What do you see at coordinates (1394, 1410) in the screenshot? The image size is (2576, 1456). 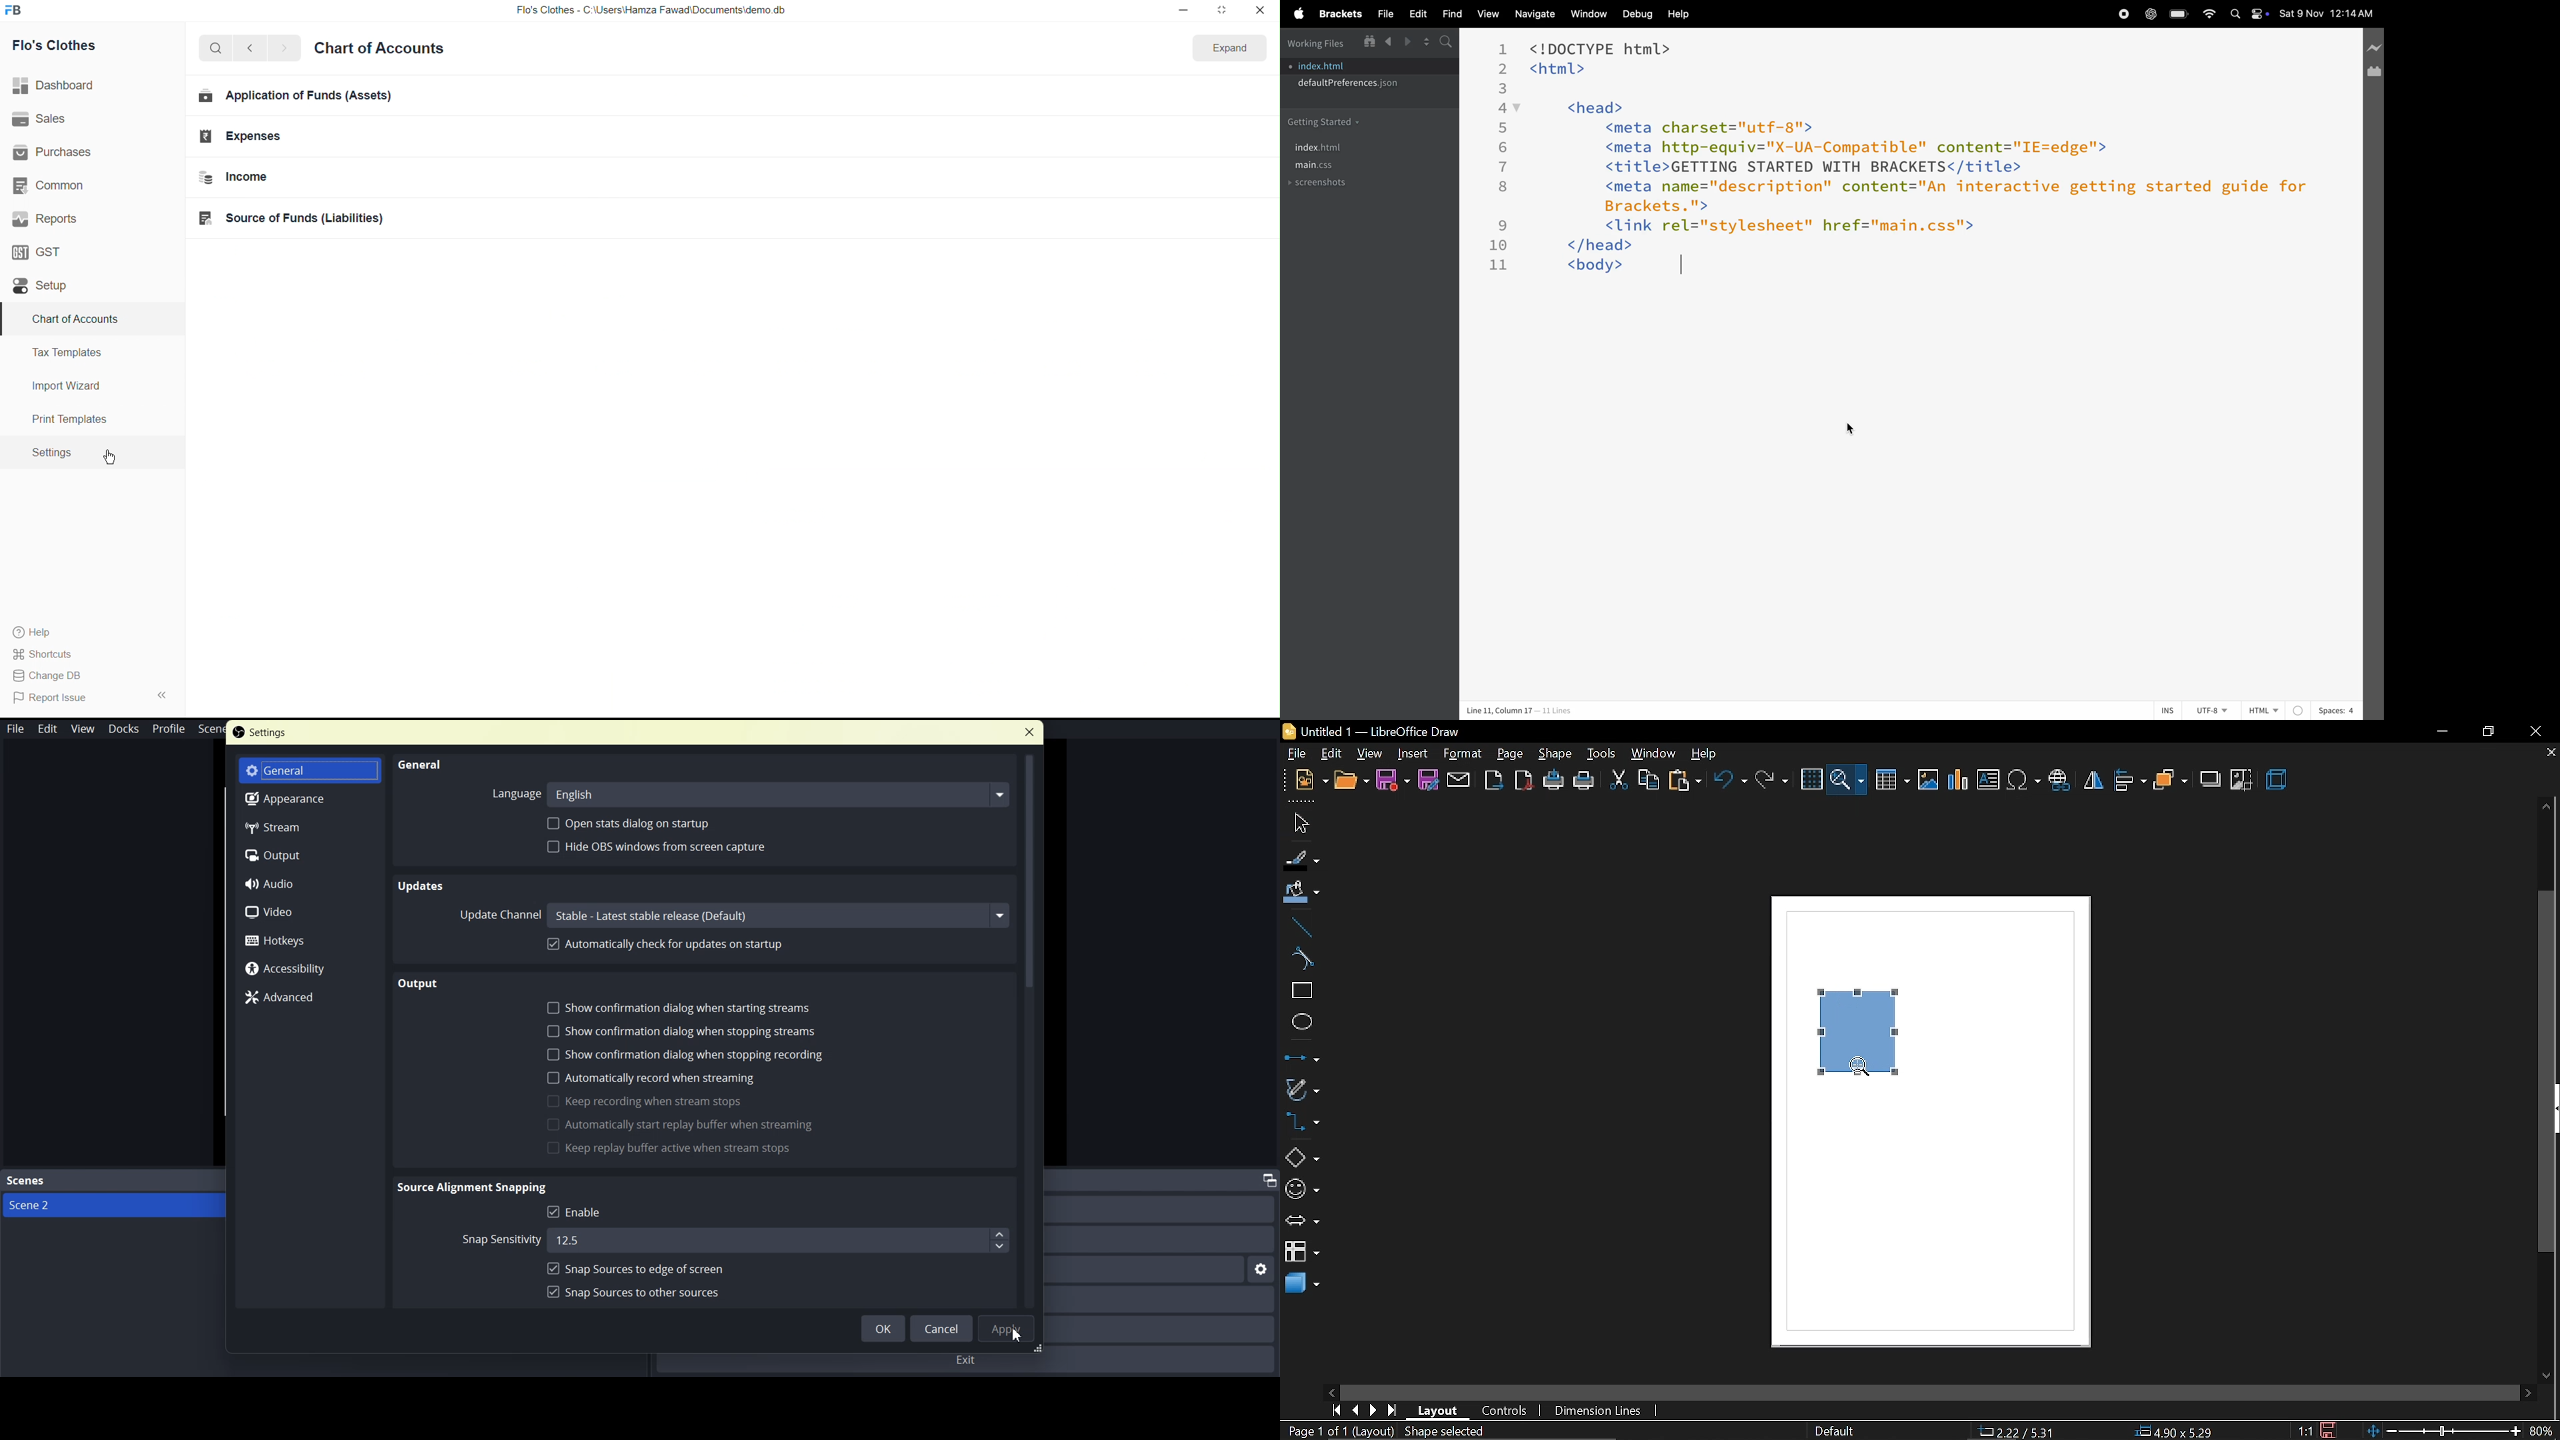 I see `go to last page` at bounding box center [1394, 1410].